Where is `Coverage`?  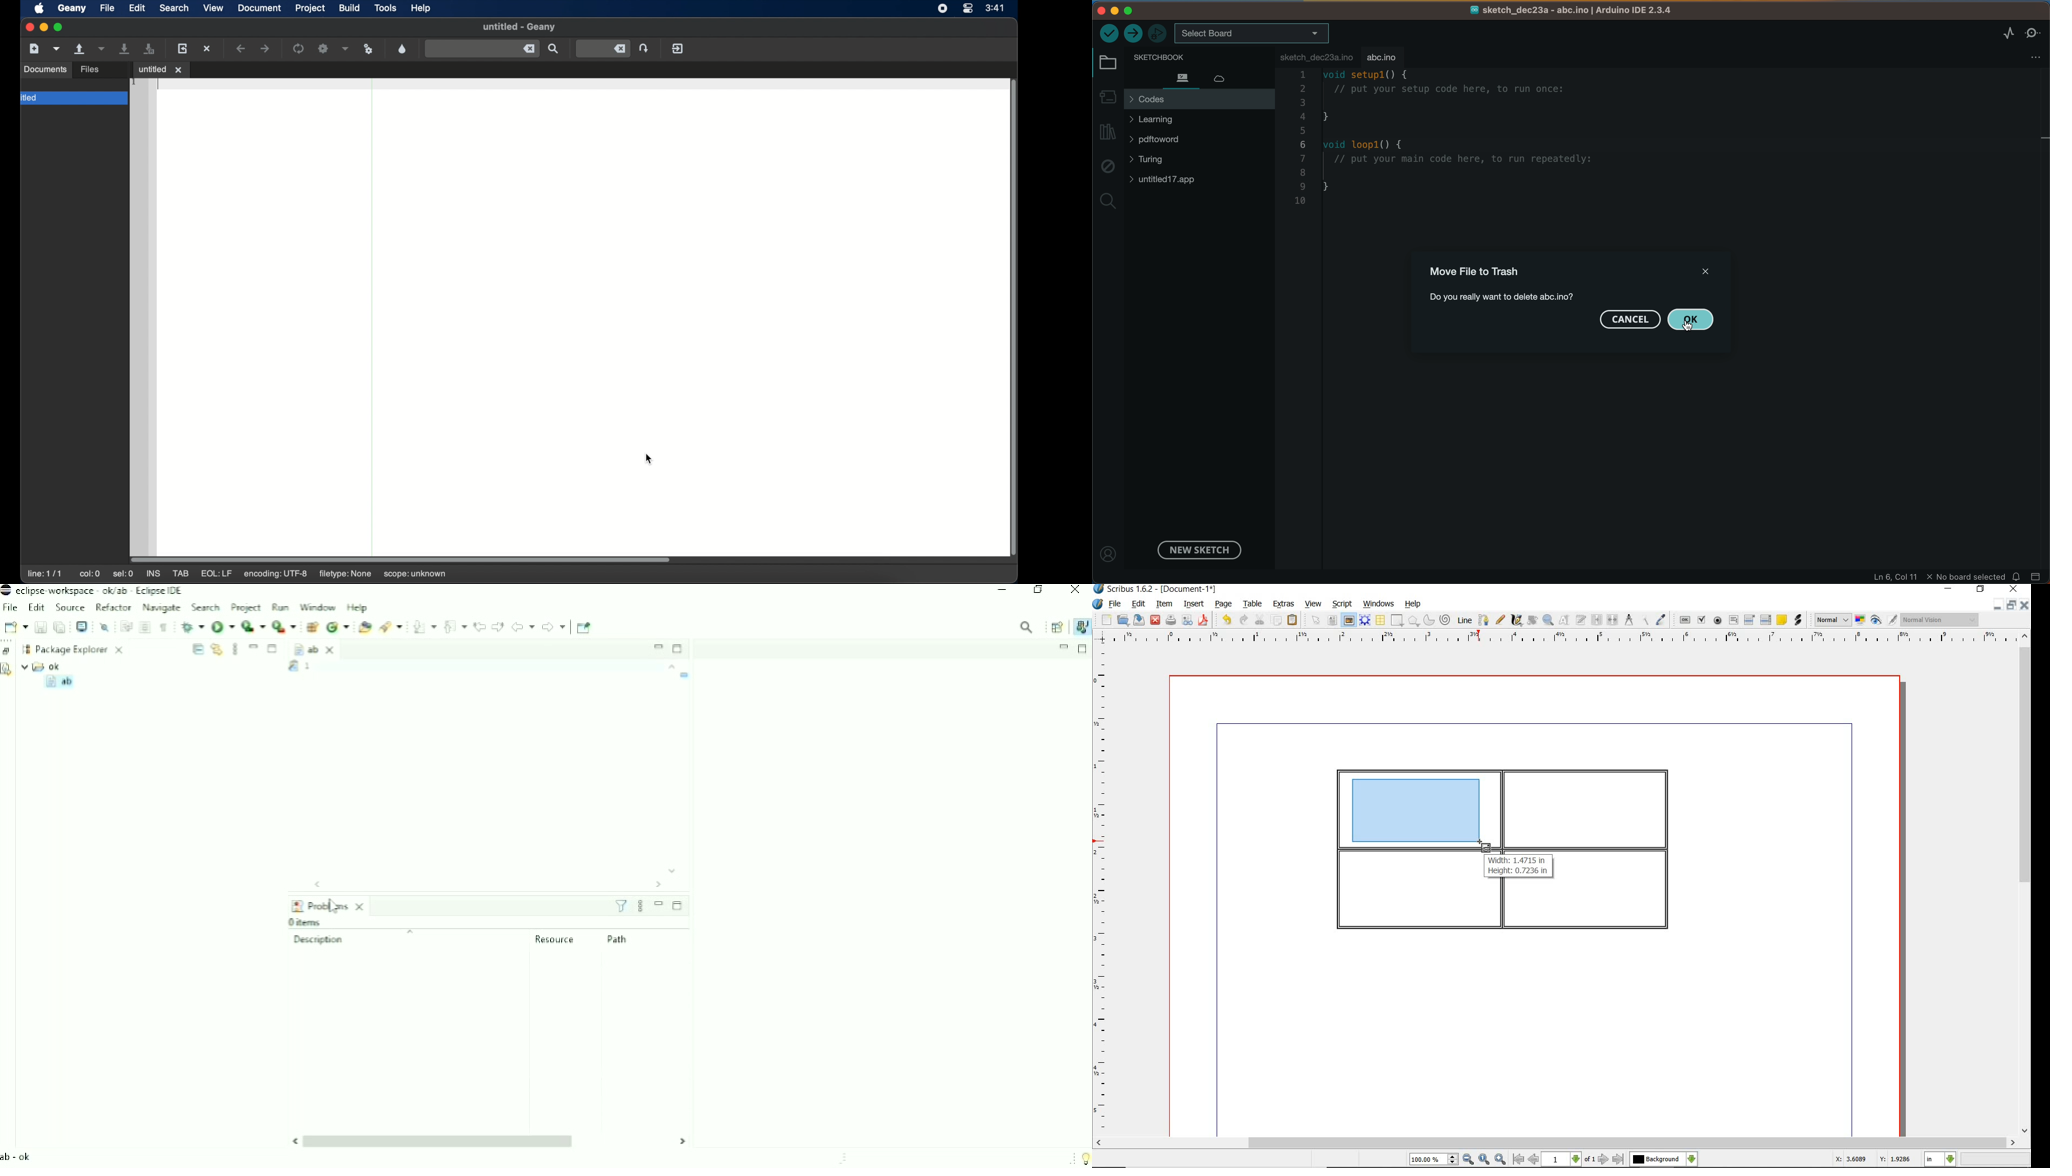
Coverage is located at coordinates (254, 626).